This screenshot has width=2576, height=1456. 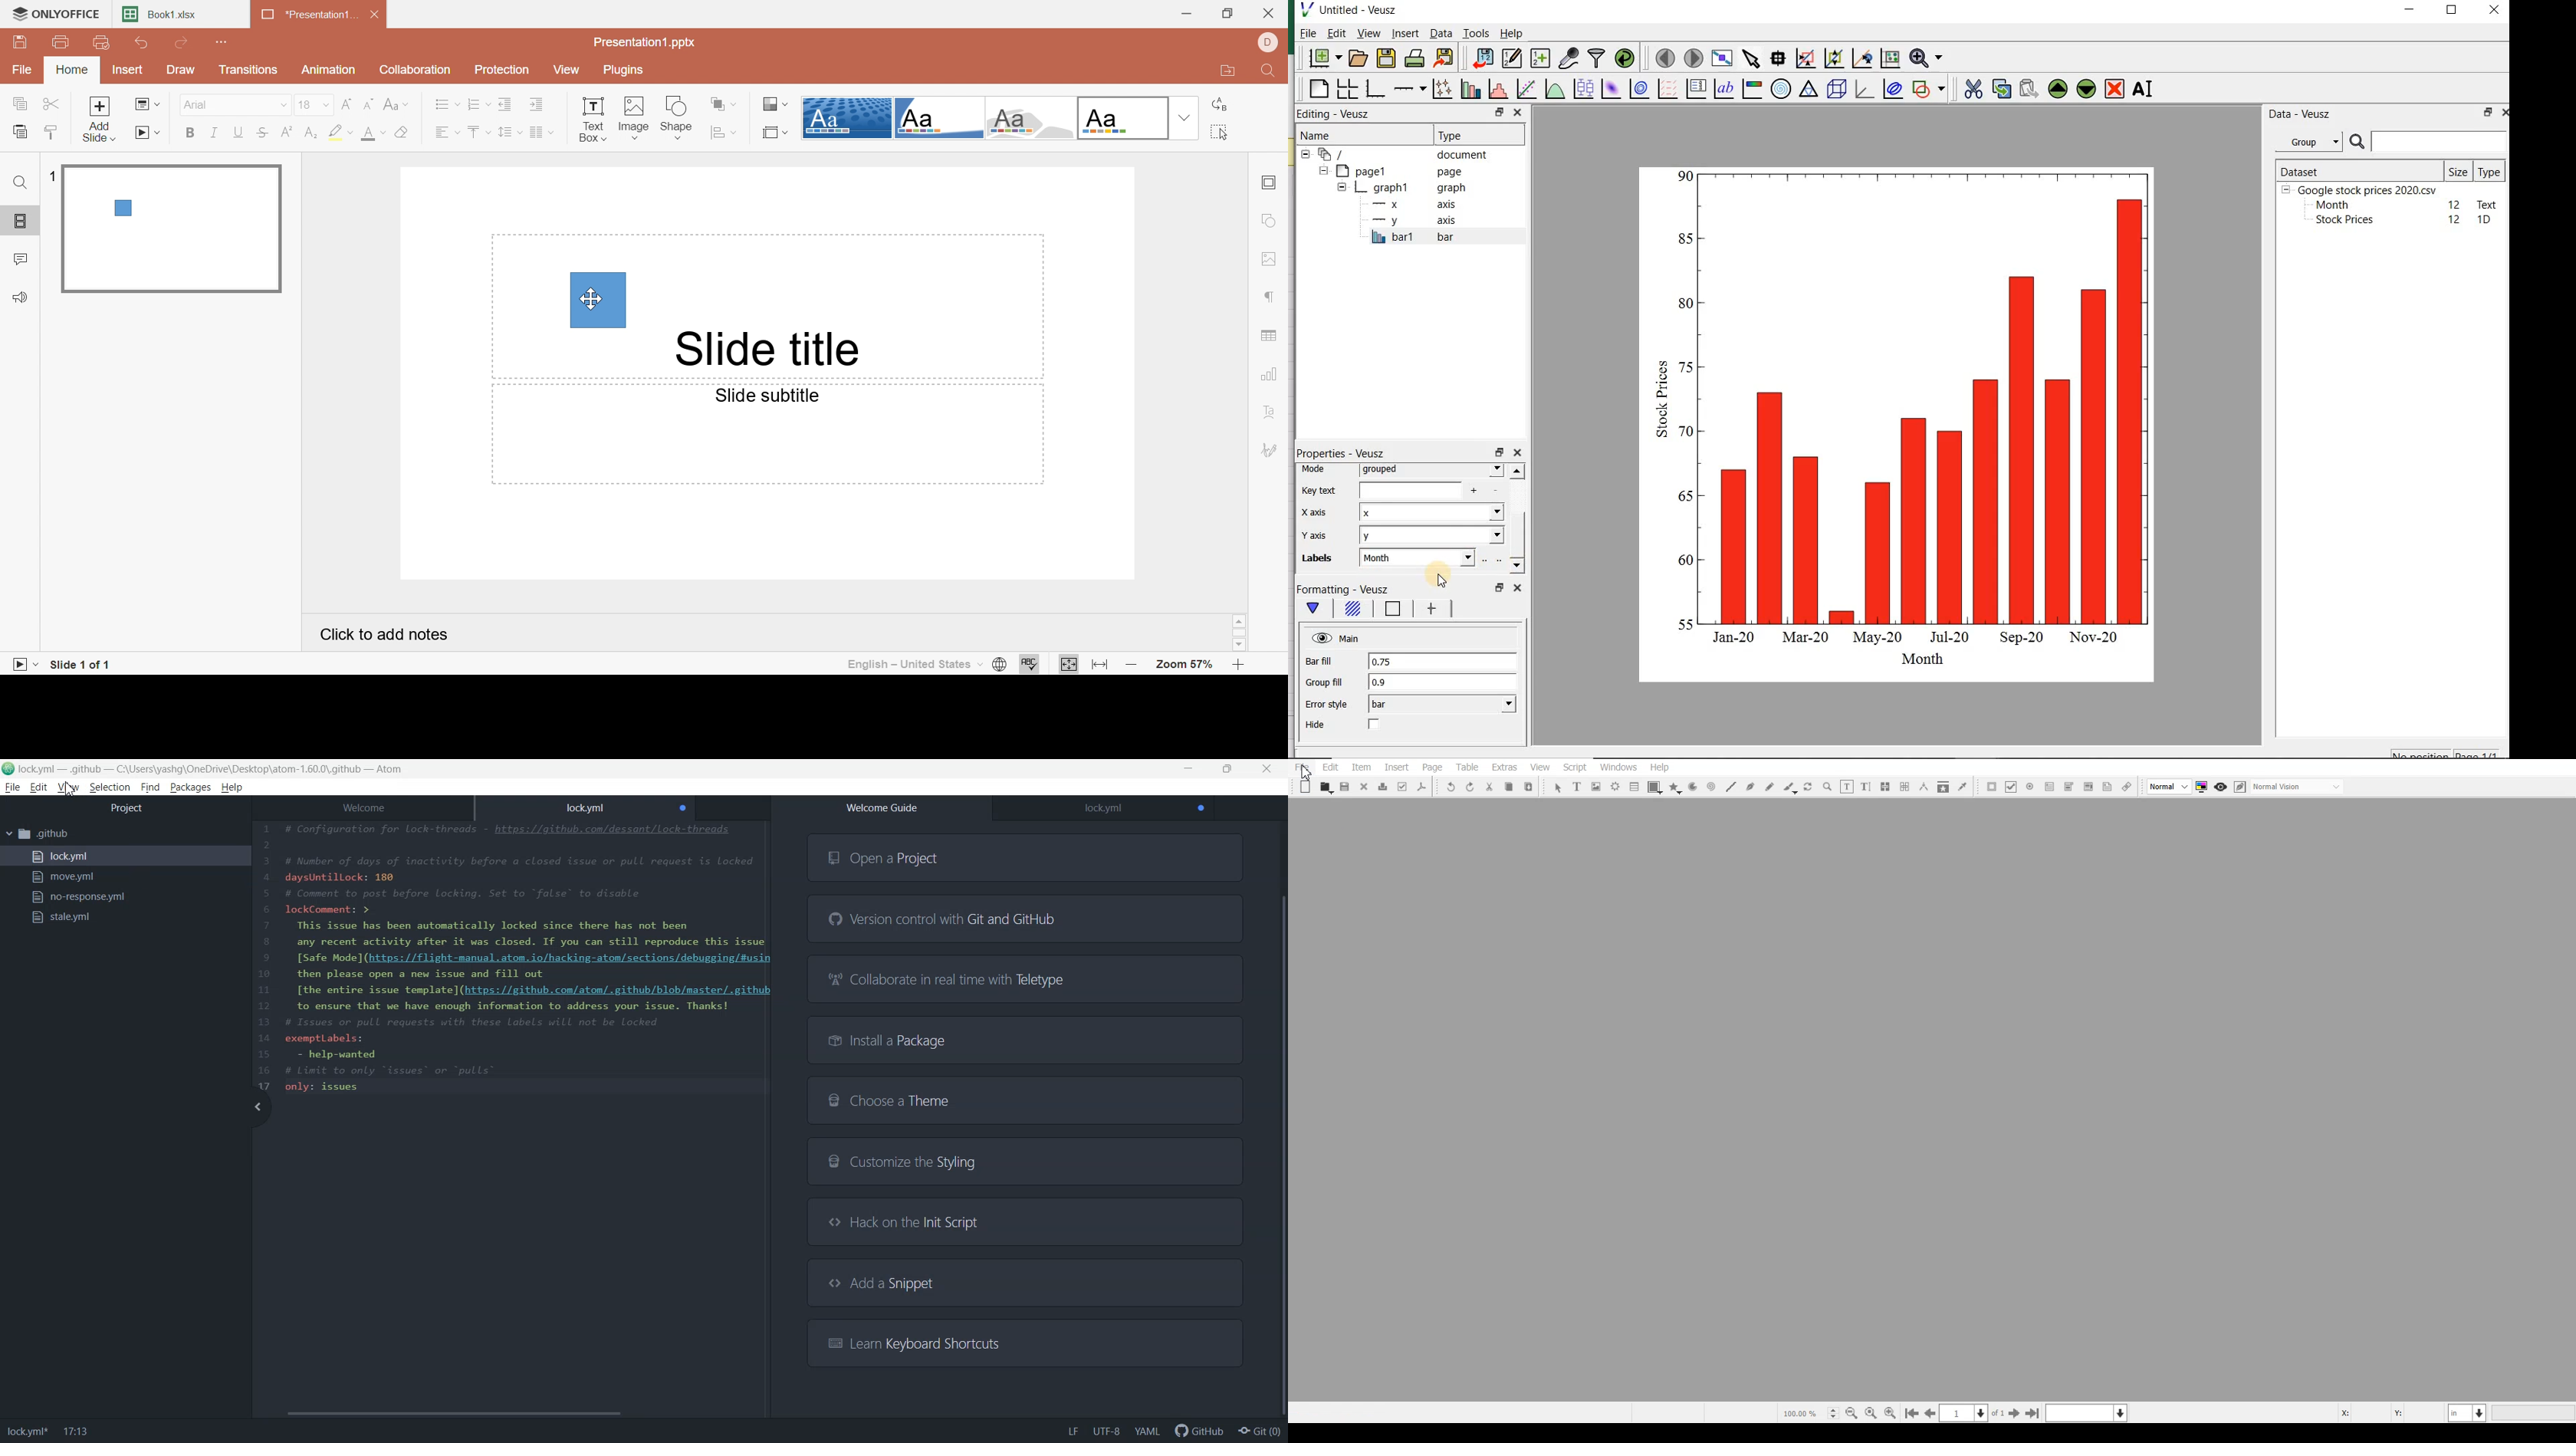 I want to click on Slide settings, so click(x=1271, y=182).